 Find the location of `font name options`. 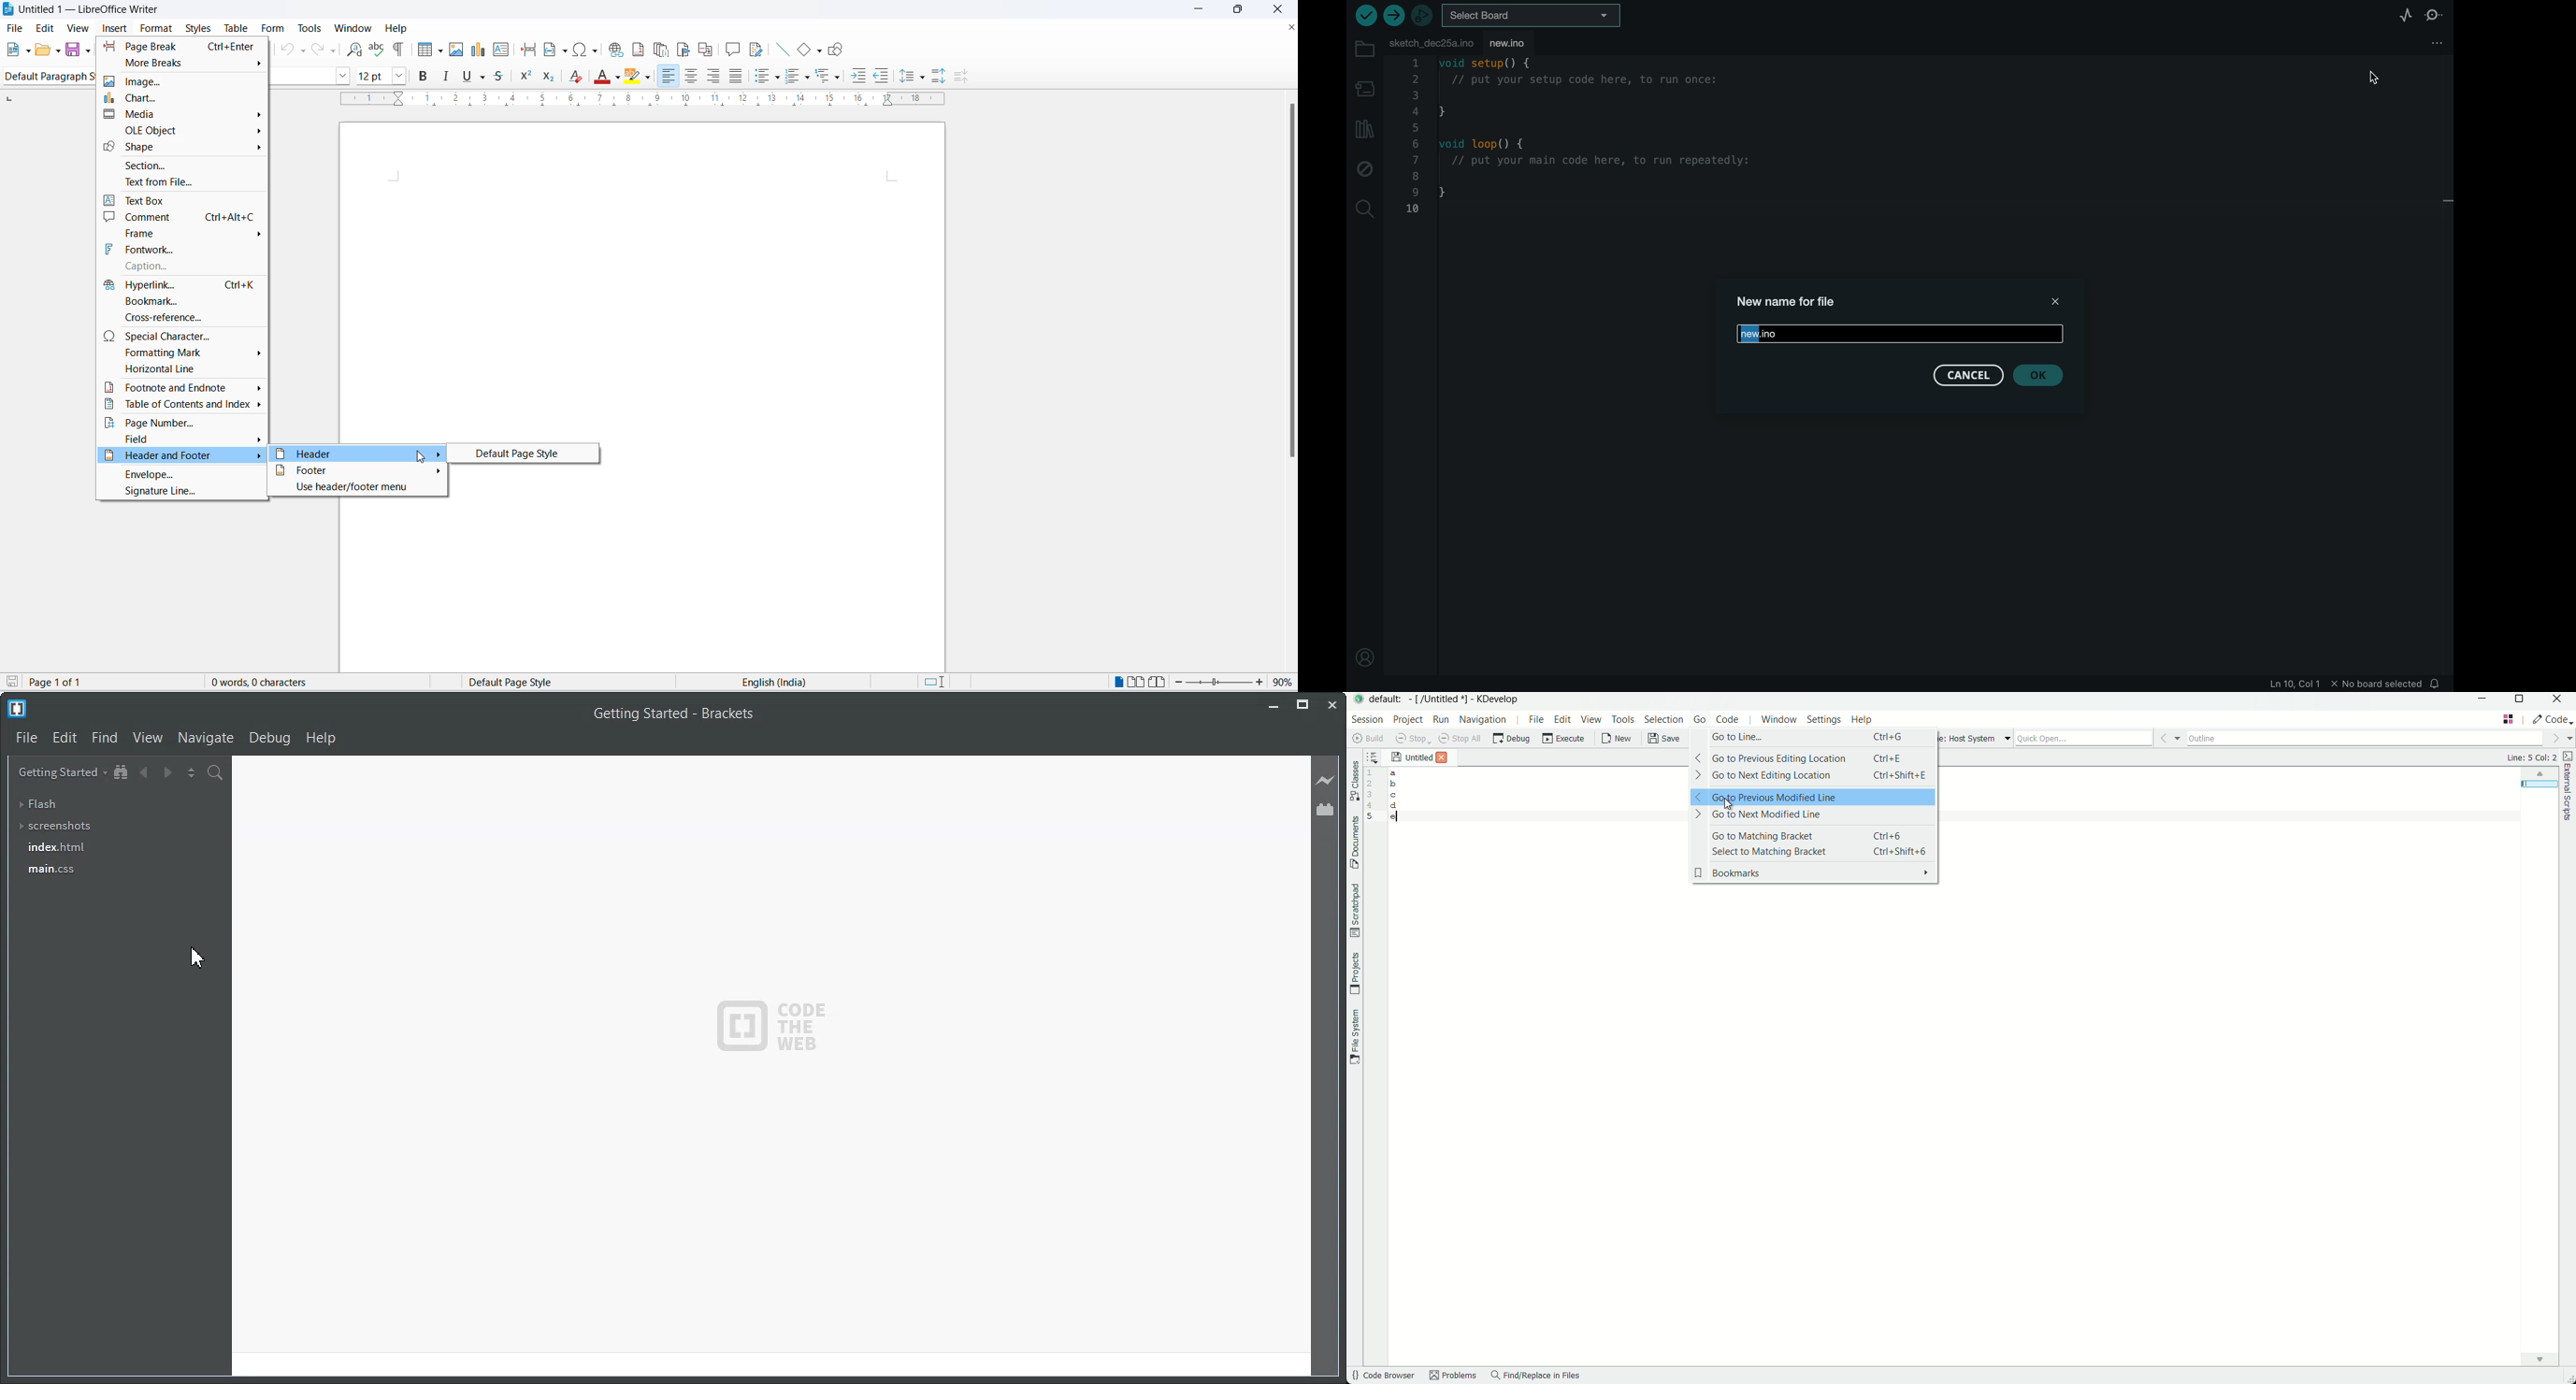

font name options is located at coordinates (345, 75).